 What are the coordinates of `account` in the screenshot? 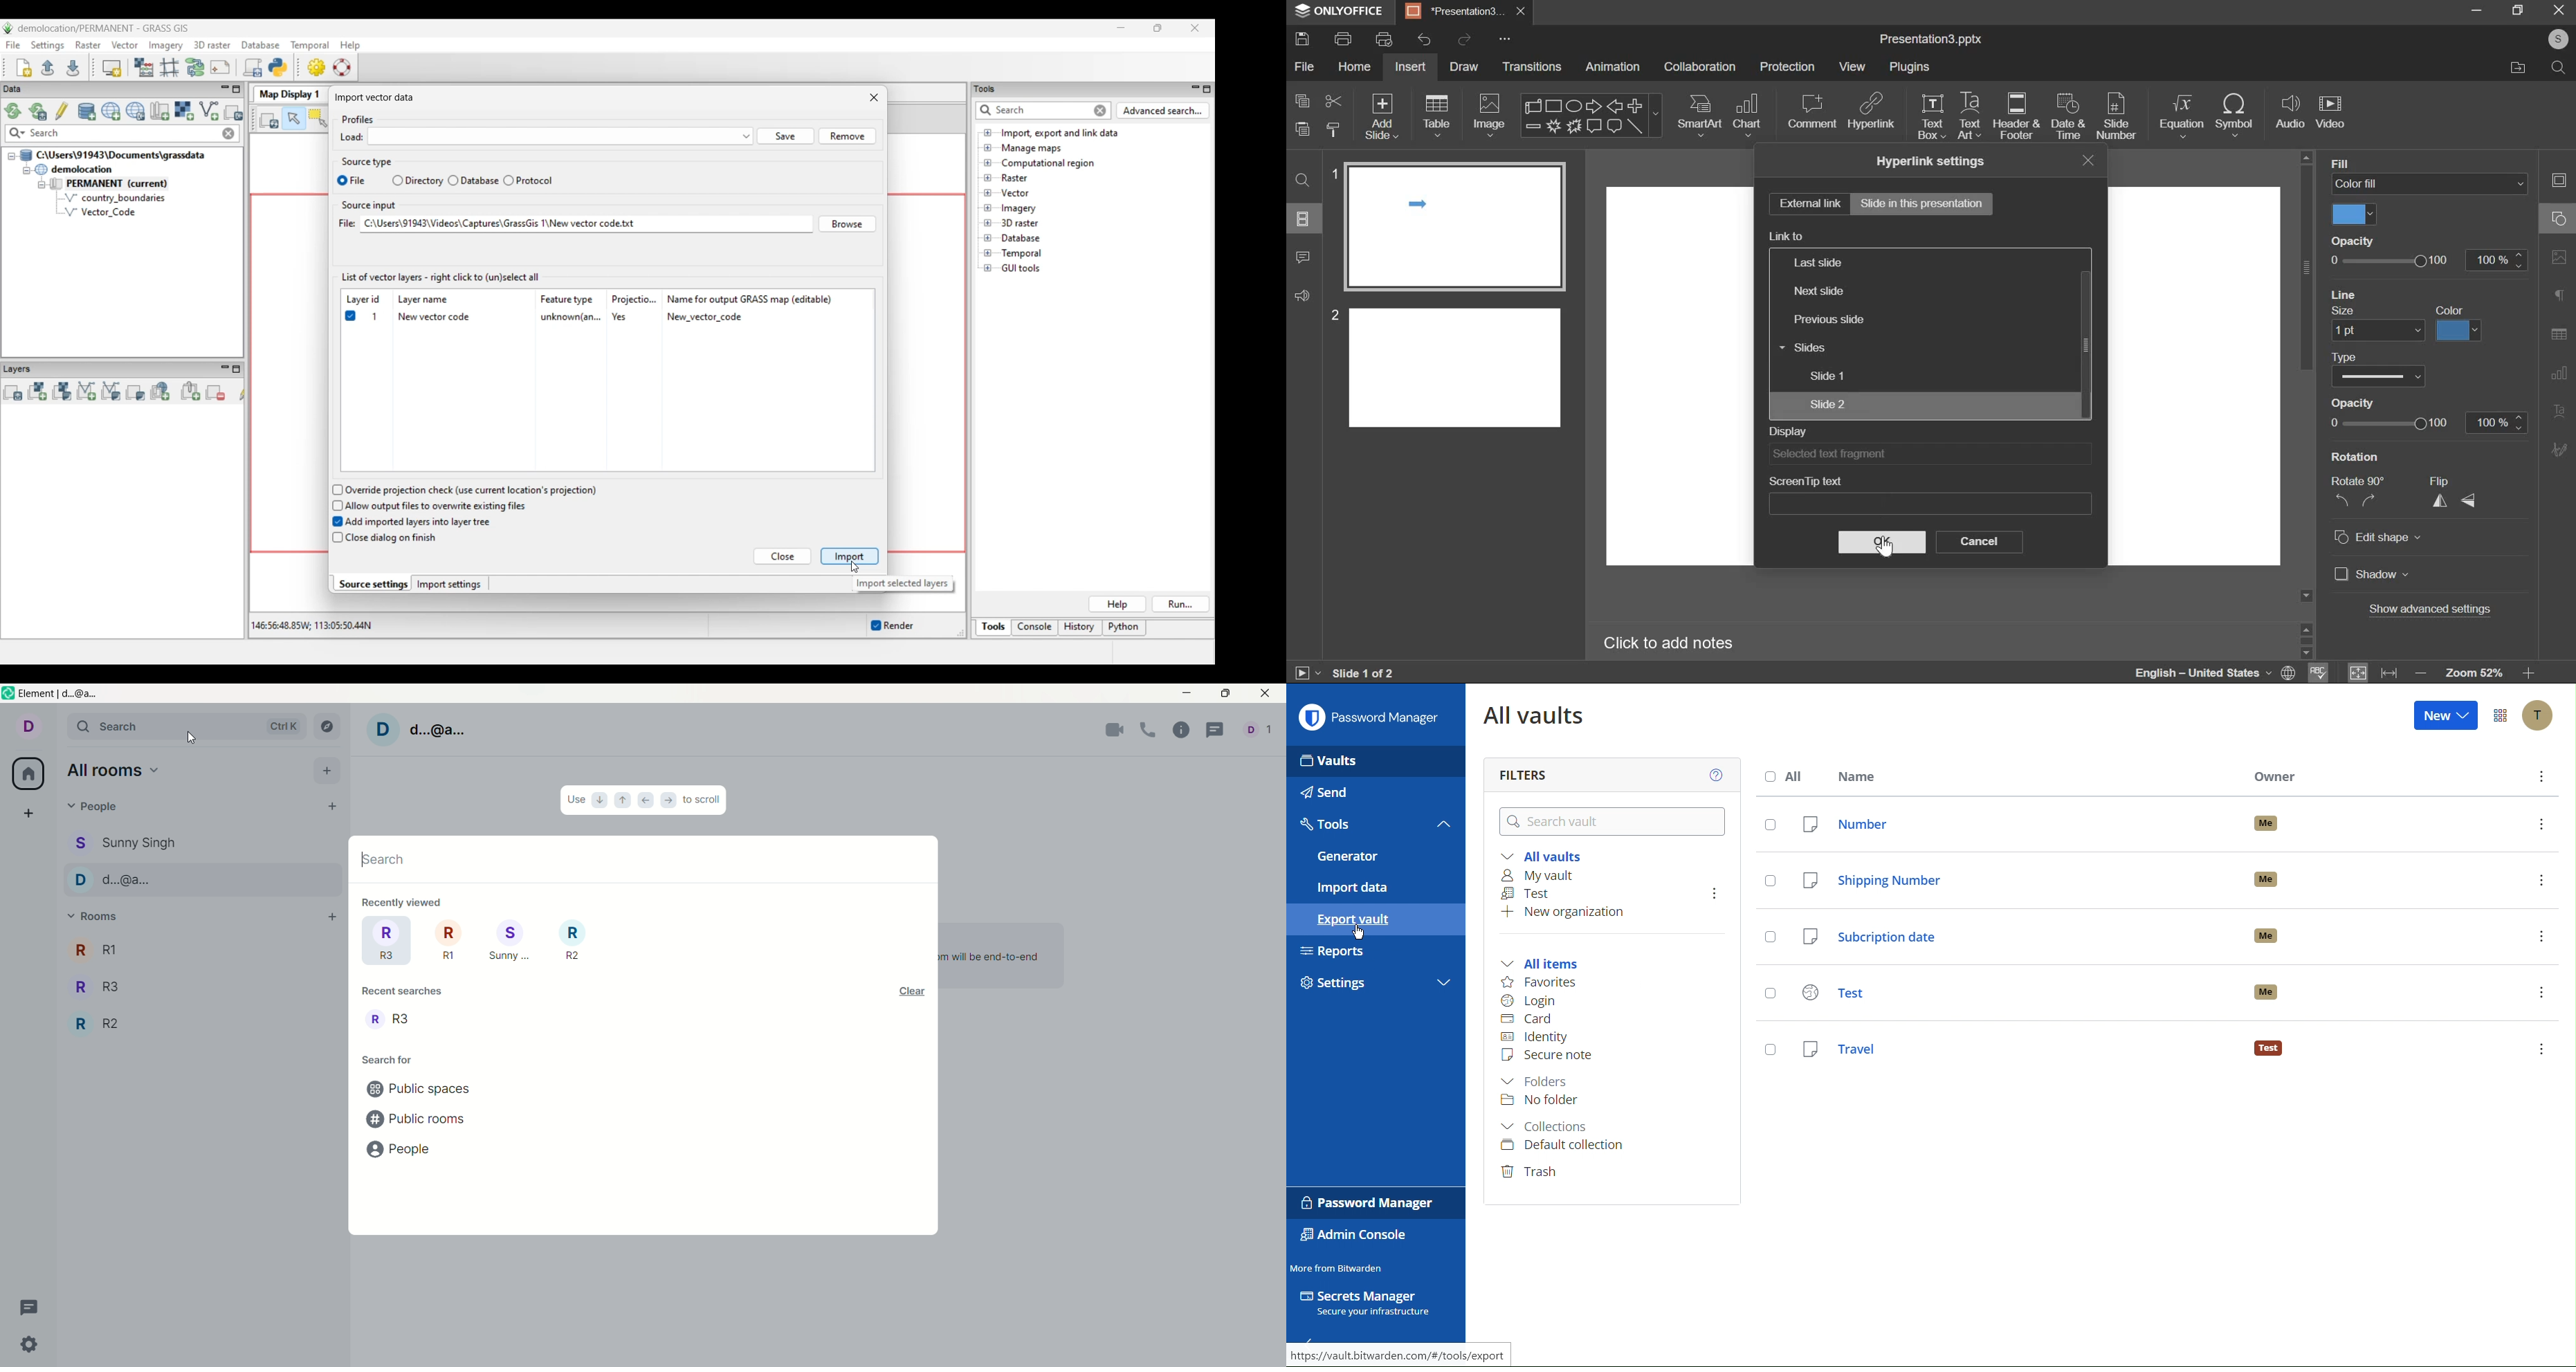 It's located at (26, 726).